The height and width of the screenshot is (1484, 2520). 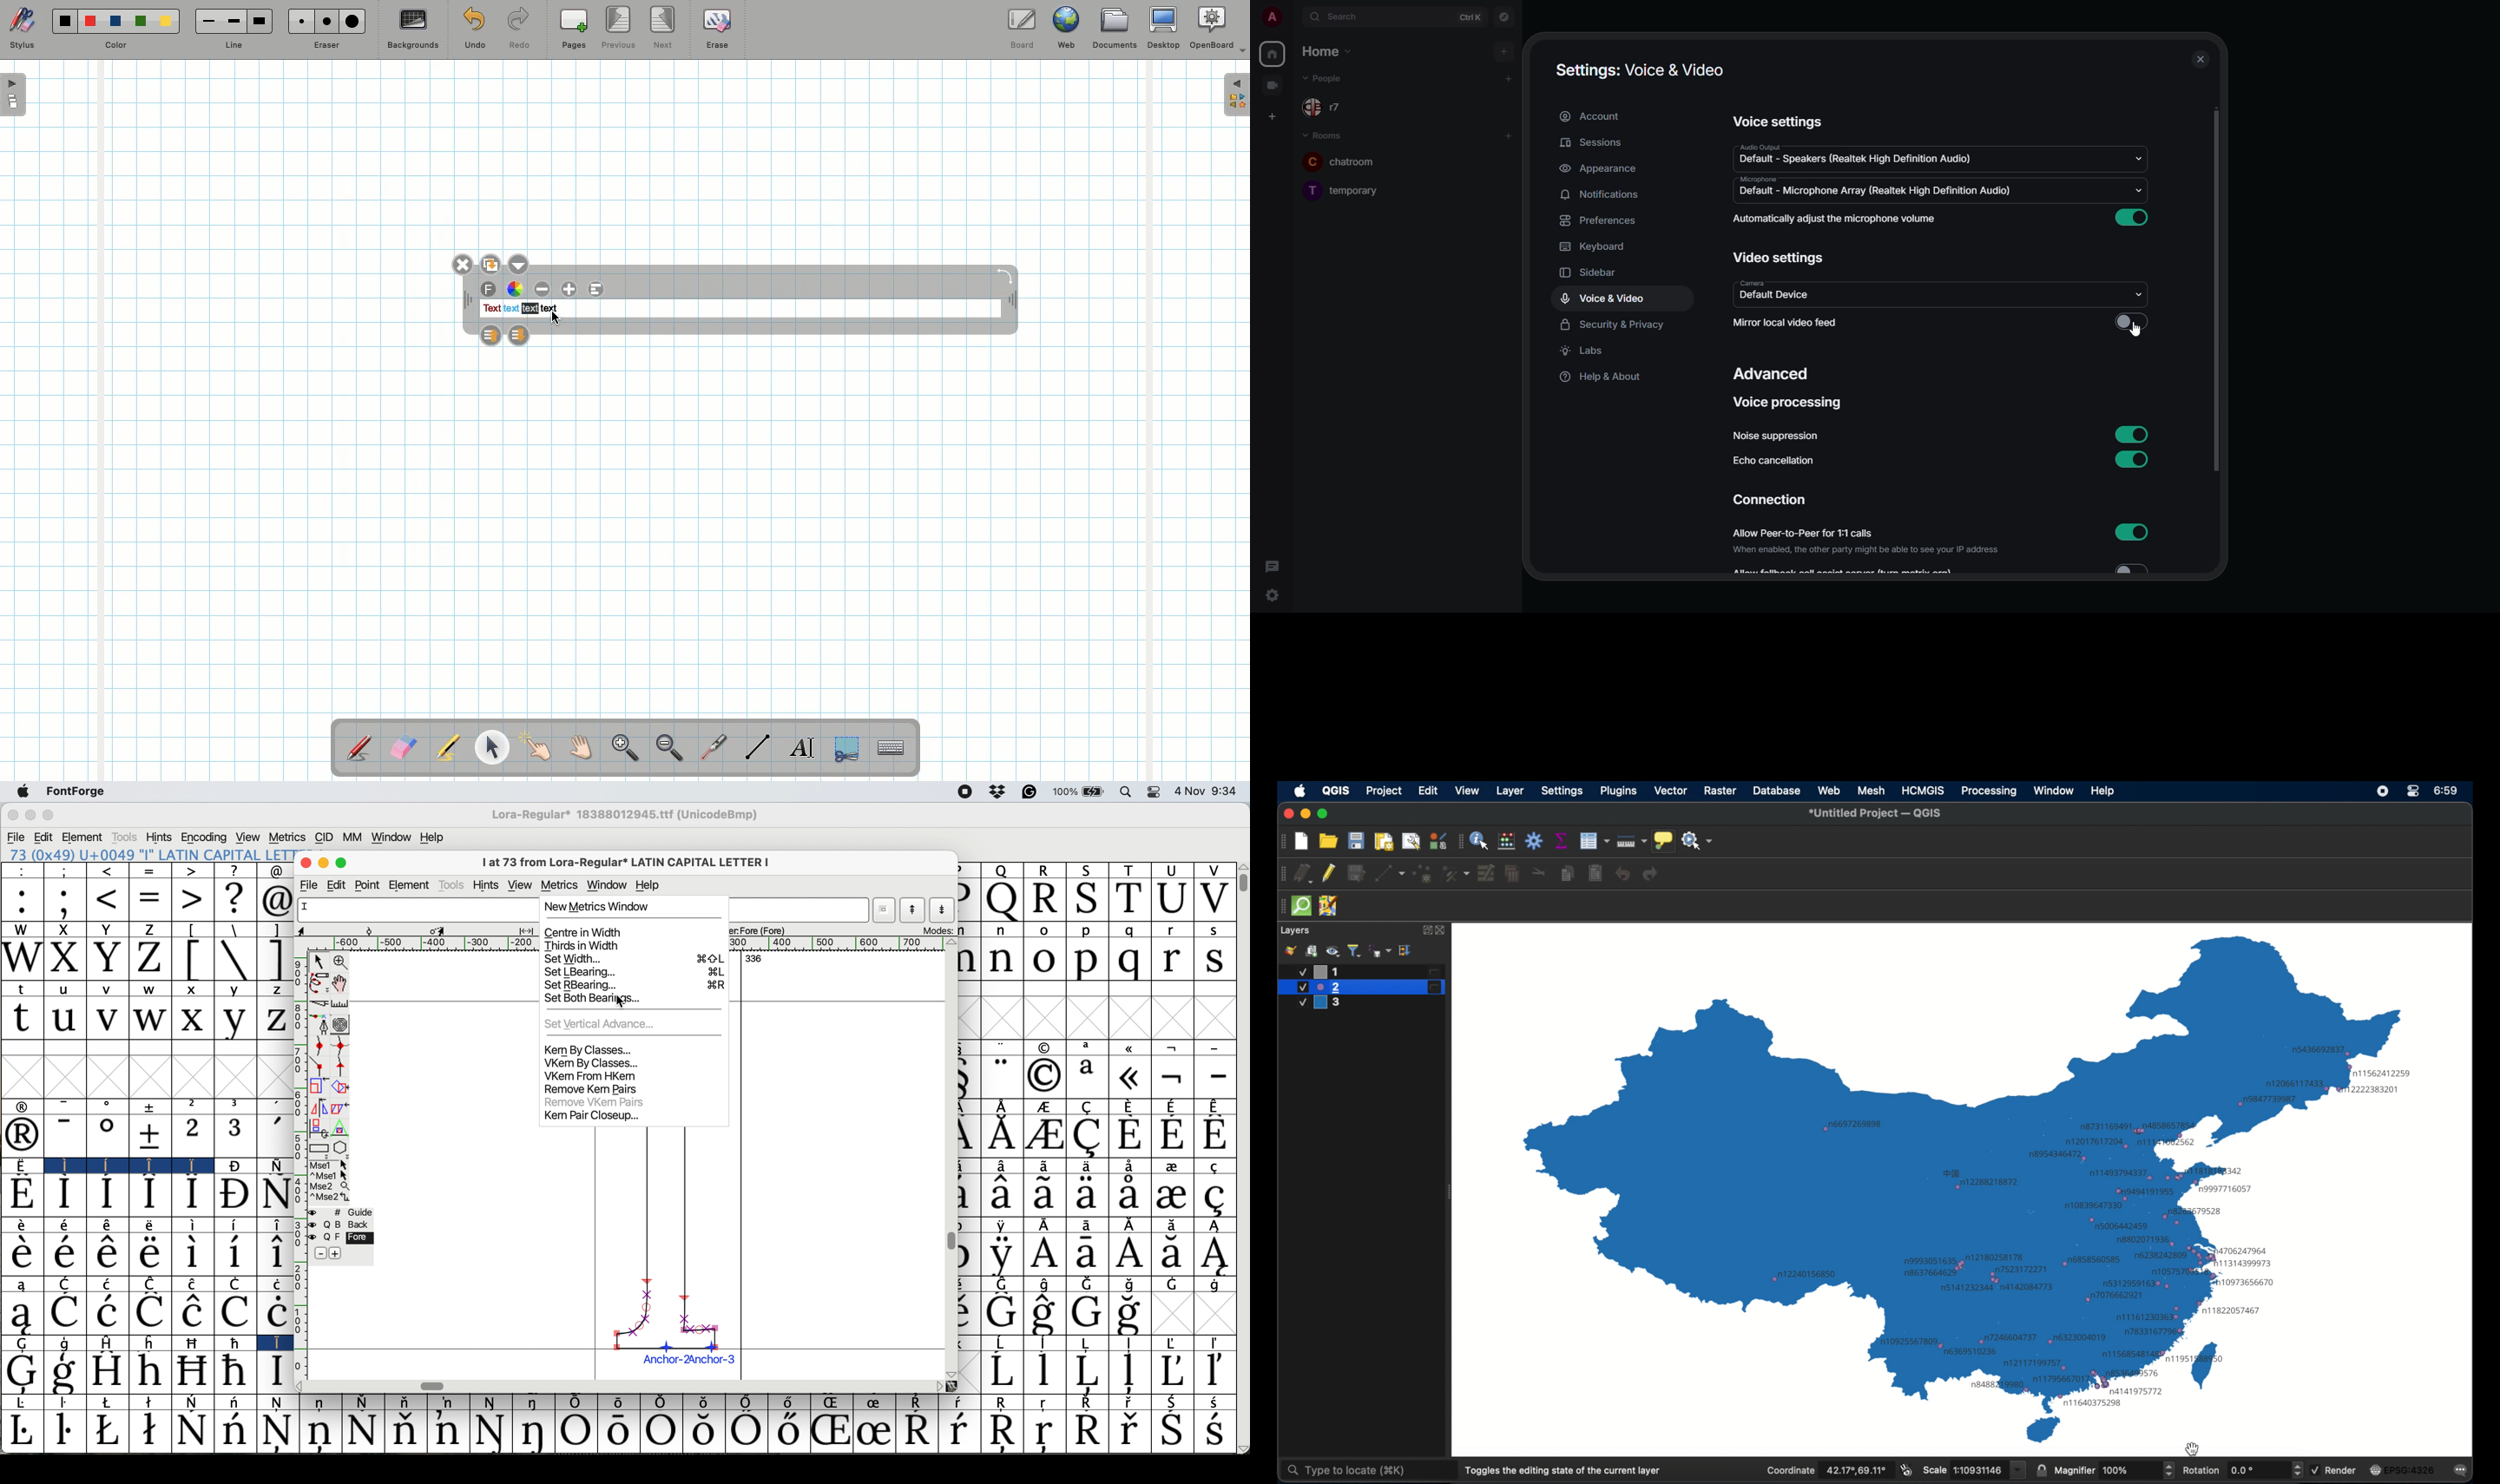 I want to click on Symbol, so click(x=1215, y=1197).